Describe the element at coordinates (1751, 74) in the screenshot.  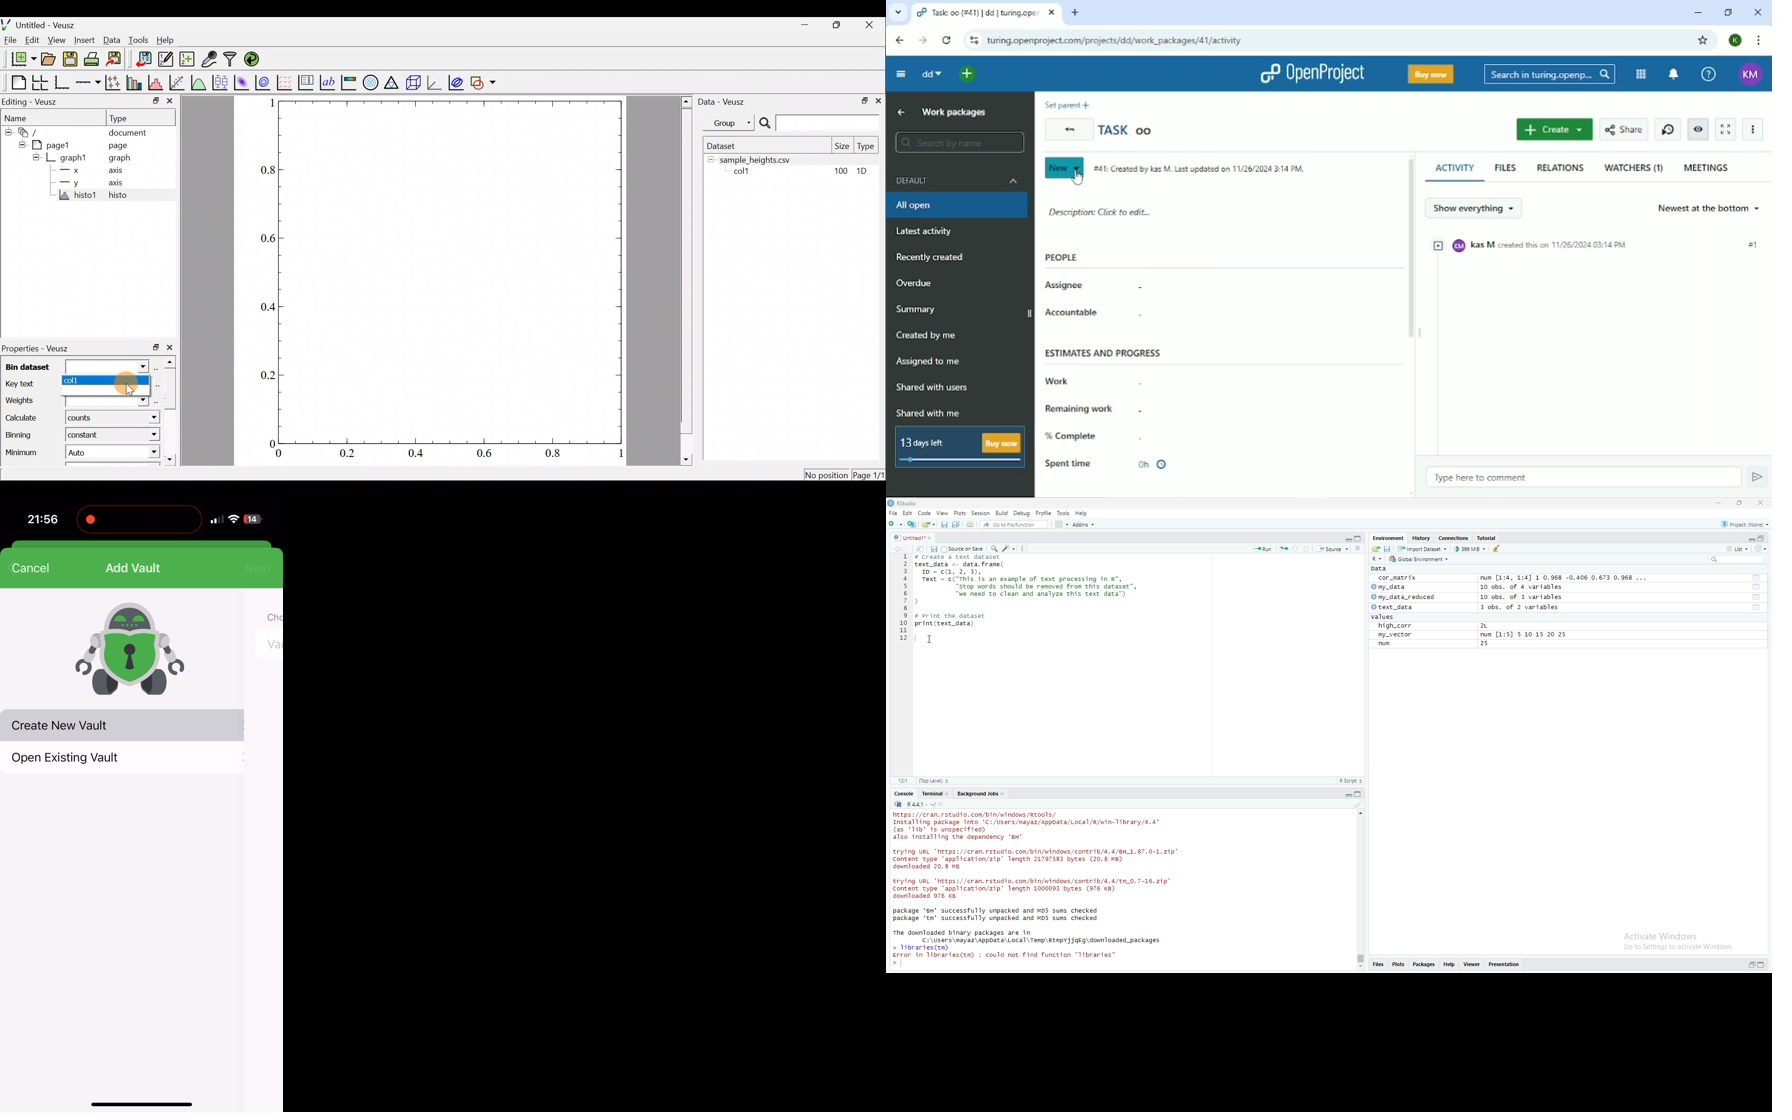
I see `KM` at that location.